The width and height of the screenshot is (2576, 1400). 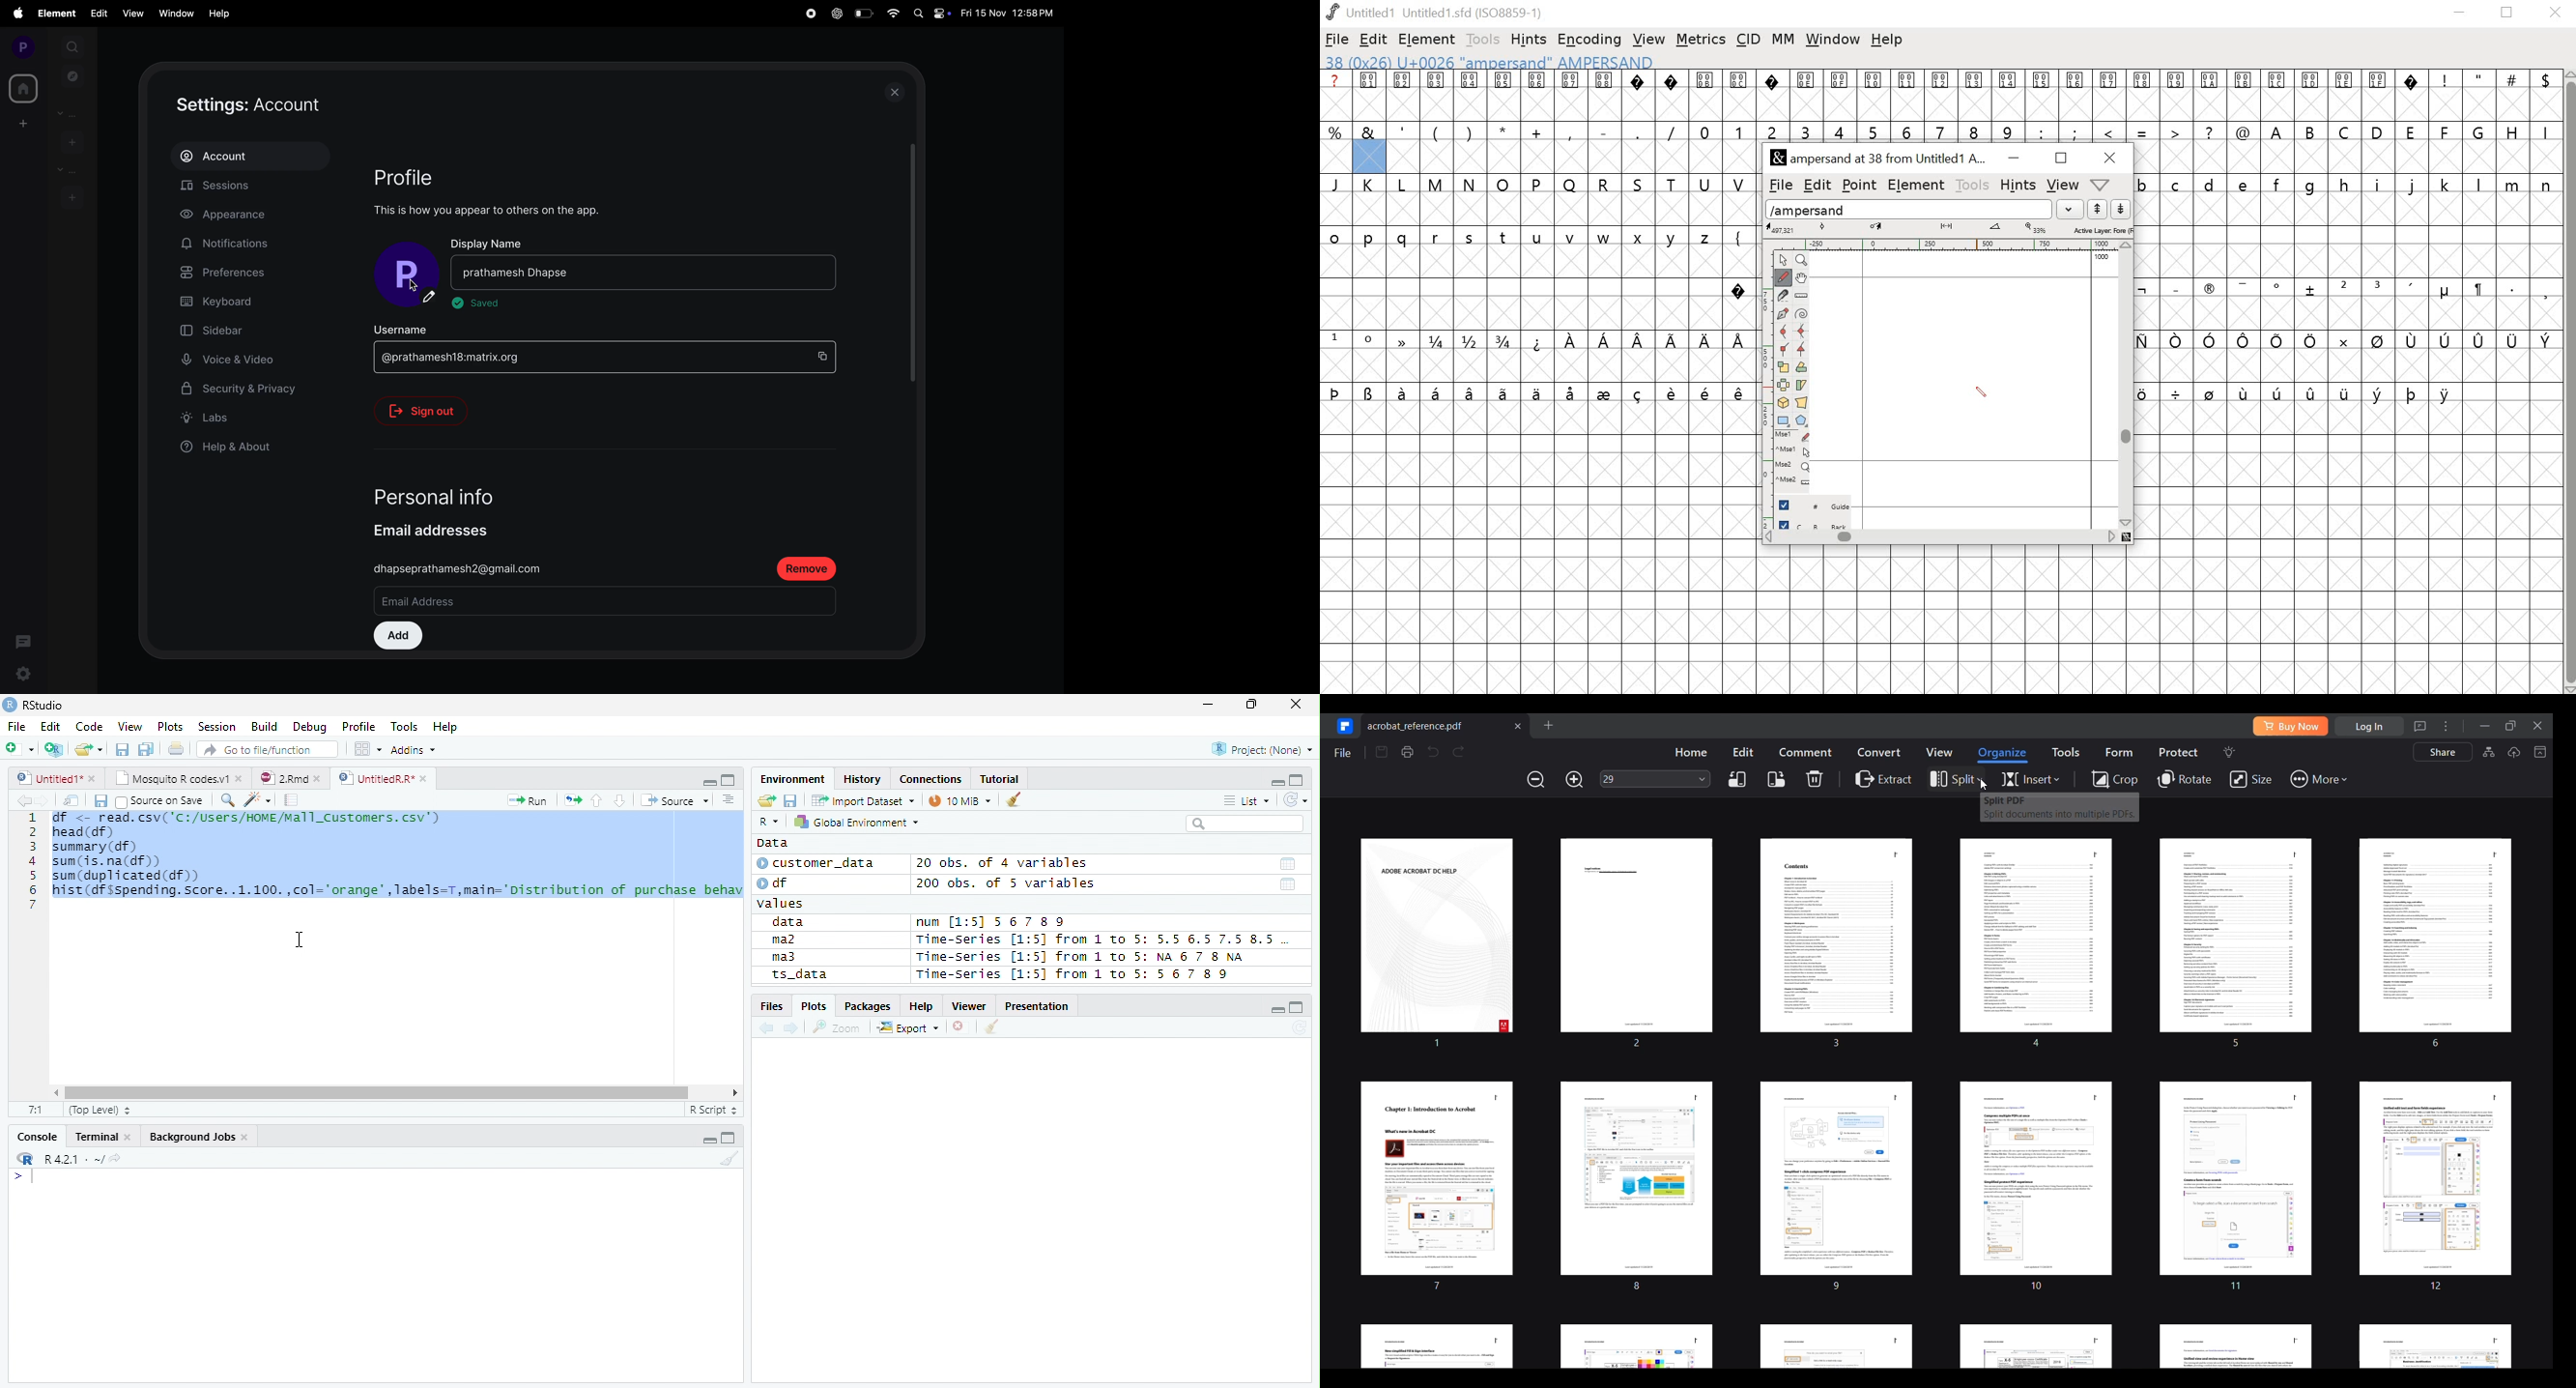 What do you see at coordinates (1074, 974) in the screenshot?
I see `Time-Series [1:5] from 1 to 5: 56 7 8 9` at bounding box center [1074, 974].